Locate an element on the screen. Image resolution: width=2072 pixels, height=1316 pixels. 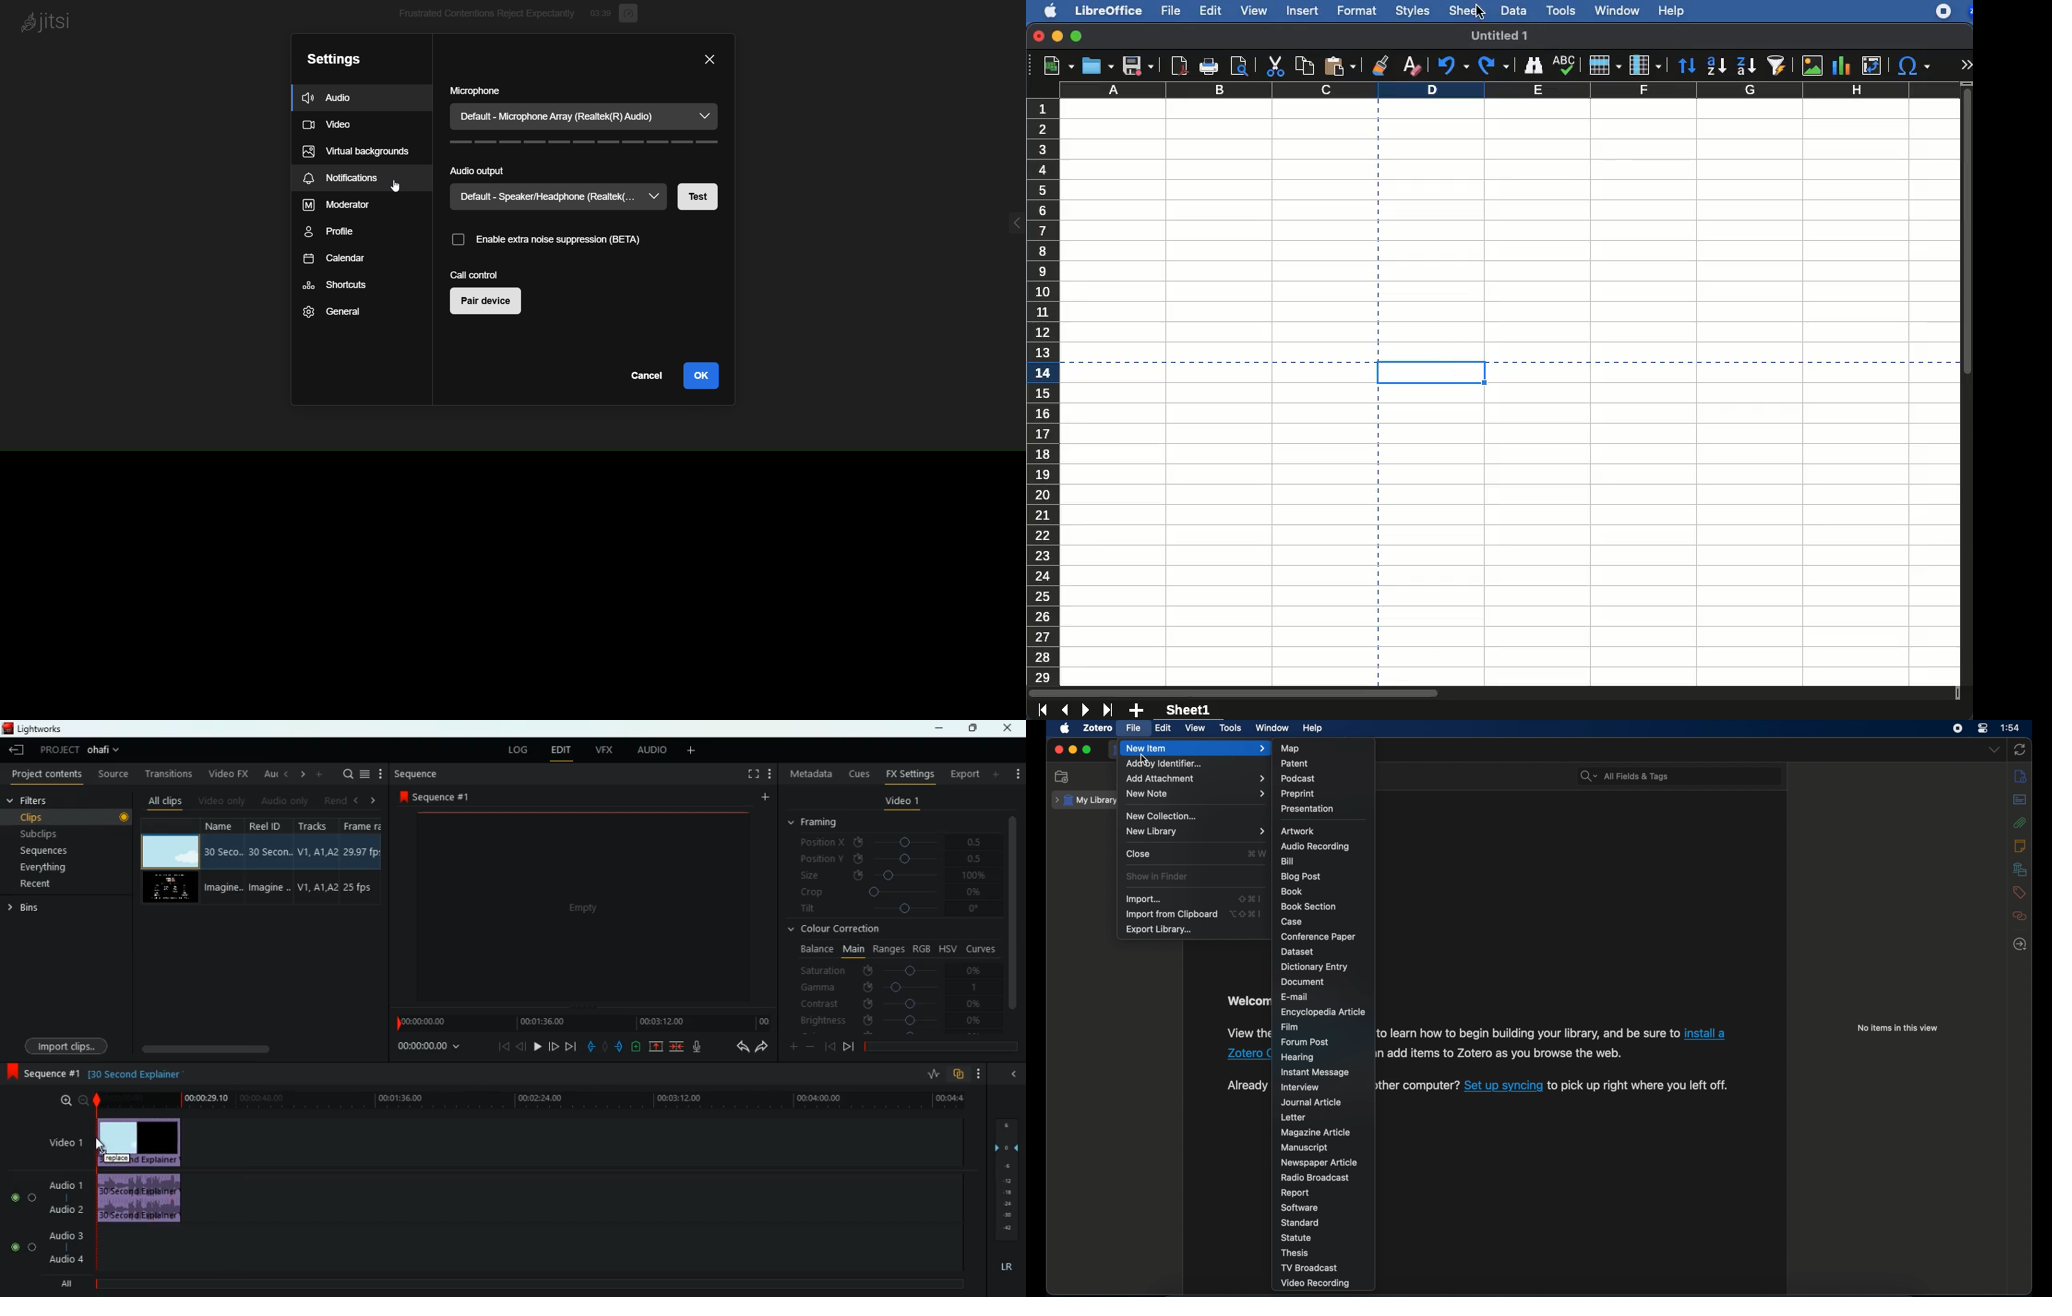
clone formatting is located at coordinates (1381, 65).